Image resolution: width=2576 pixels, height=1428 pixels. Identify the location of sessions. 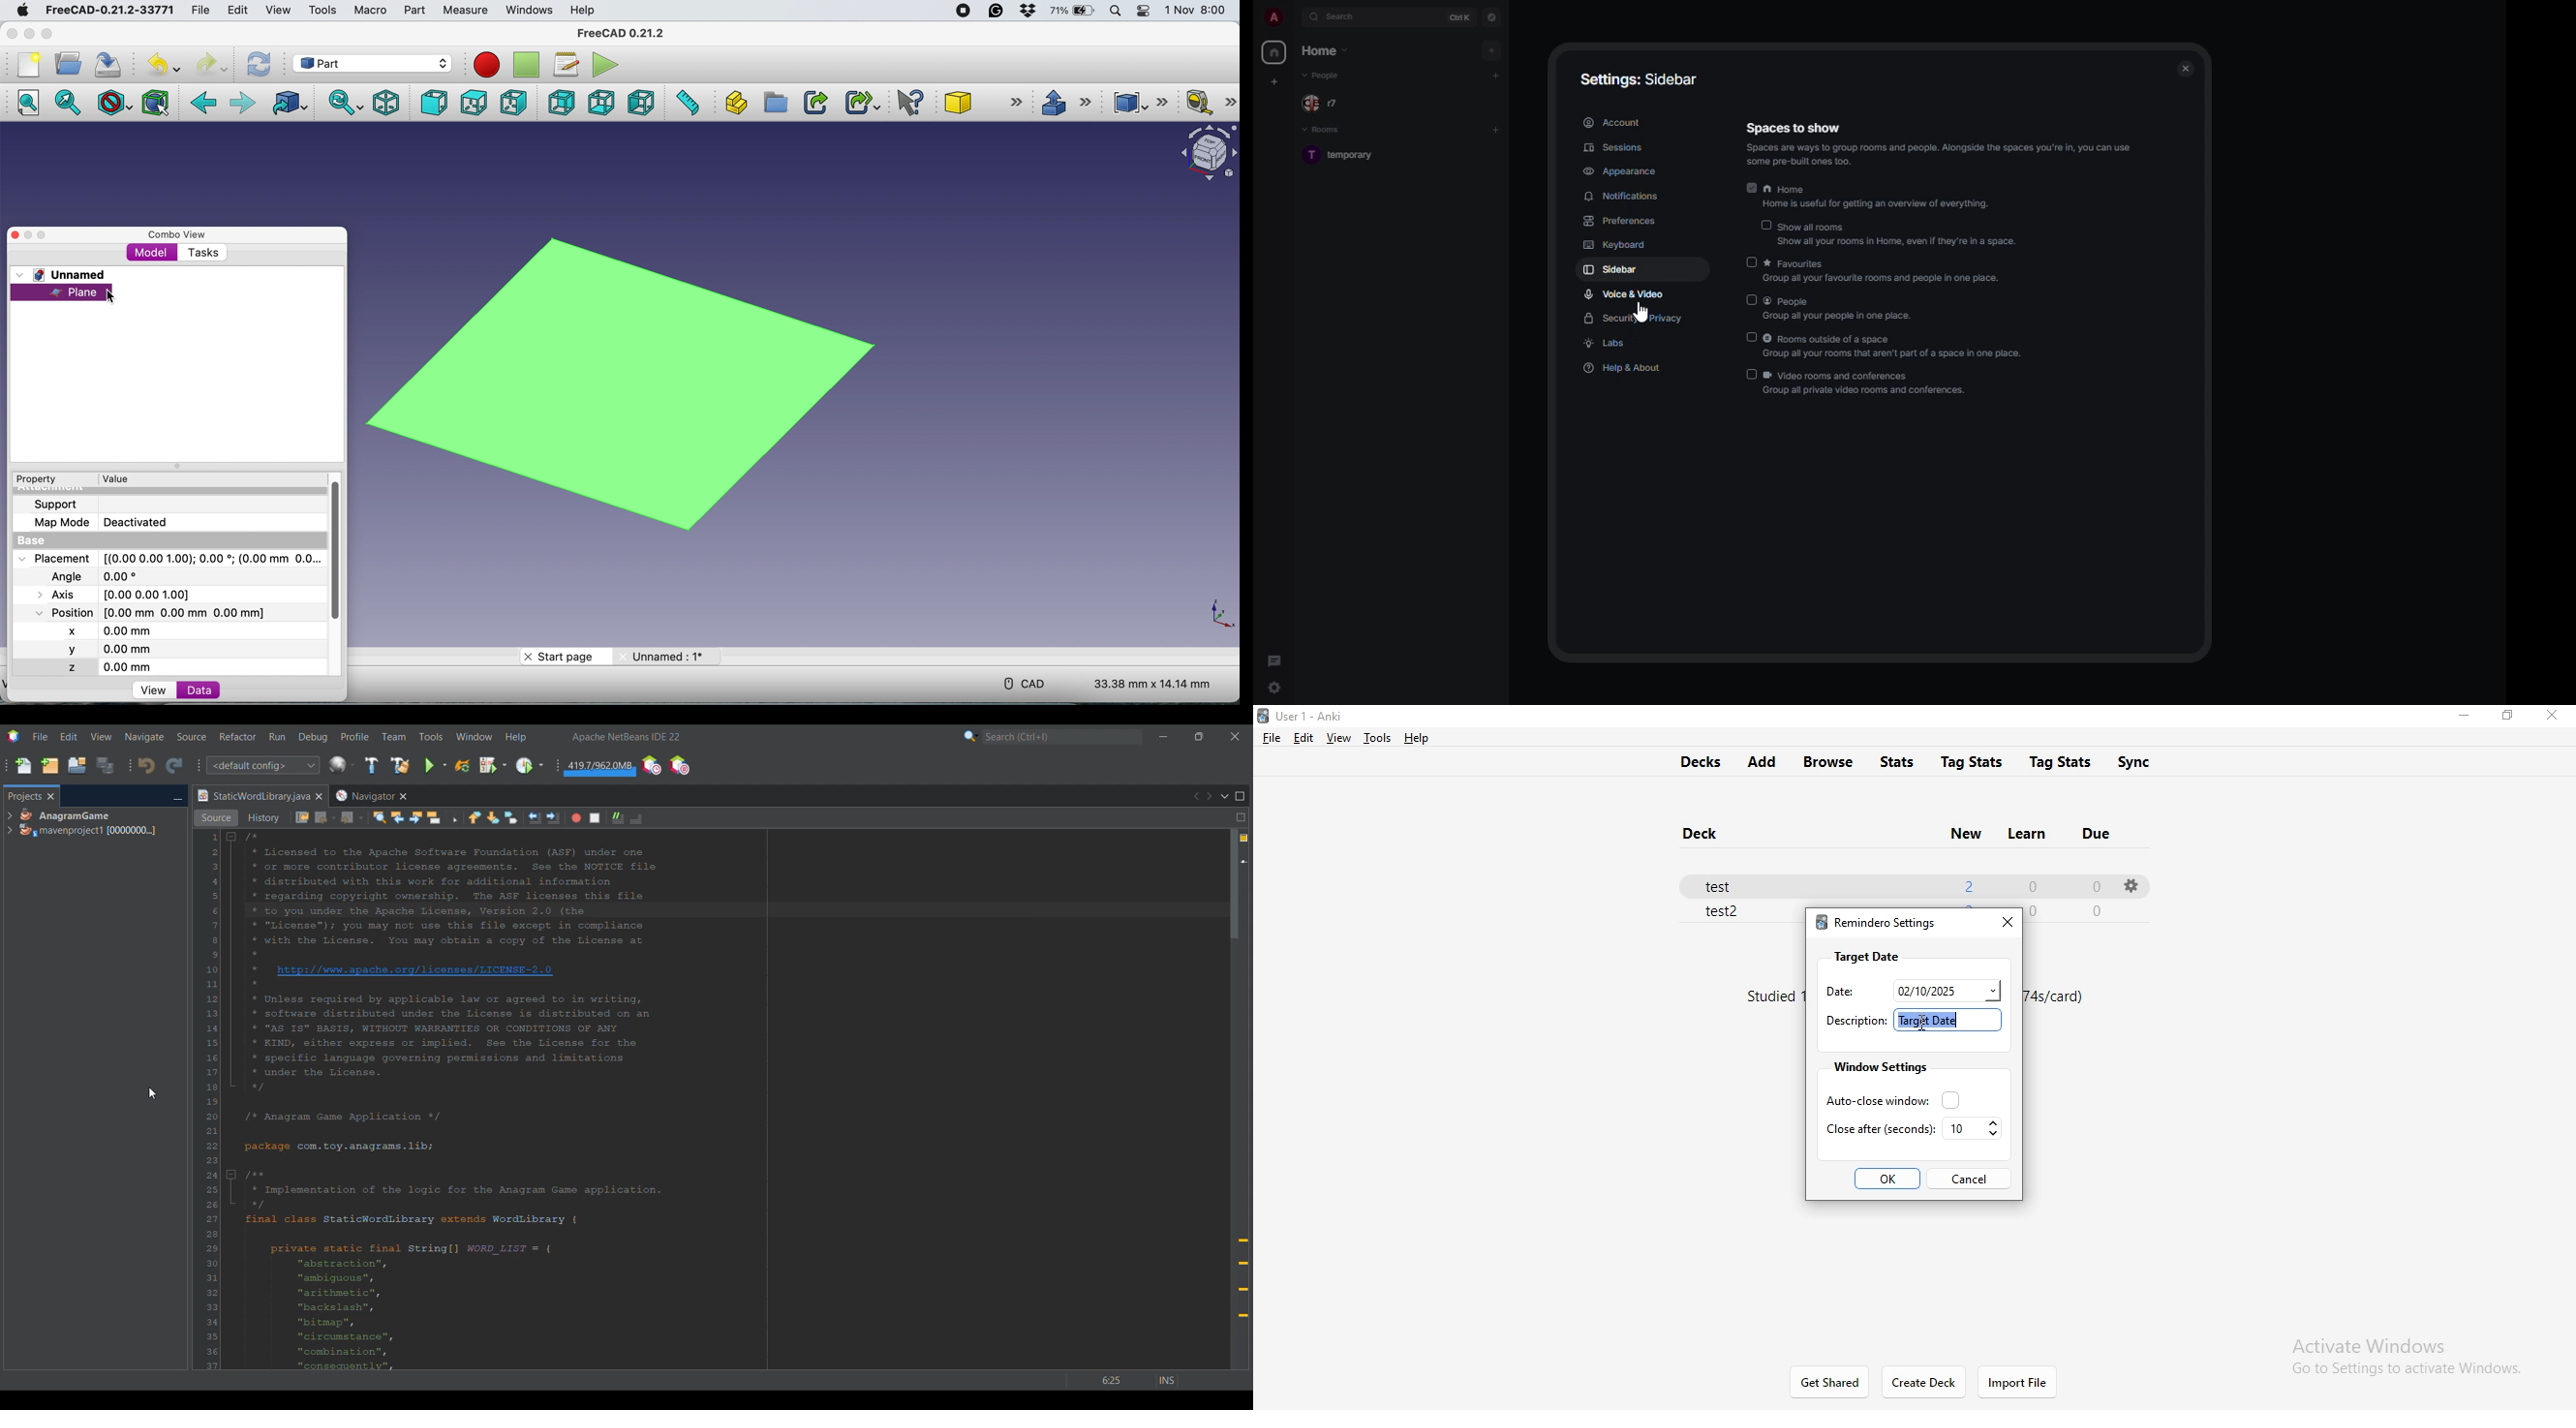
(1616, 148).